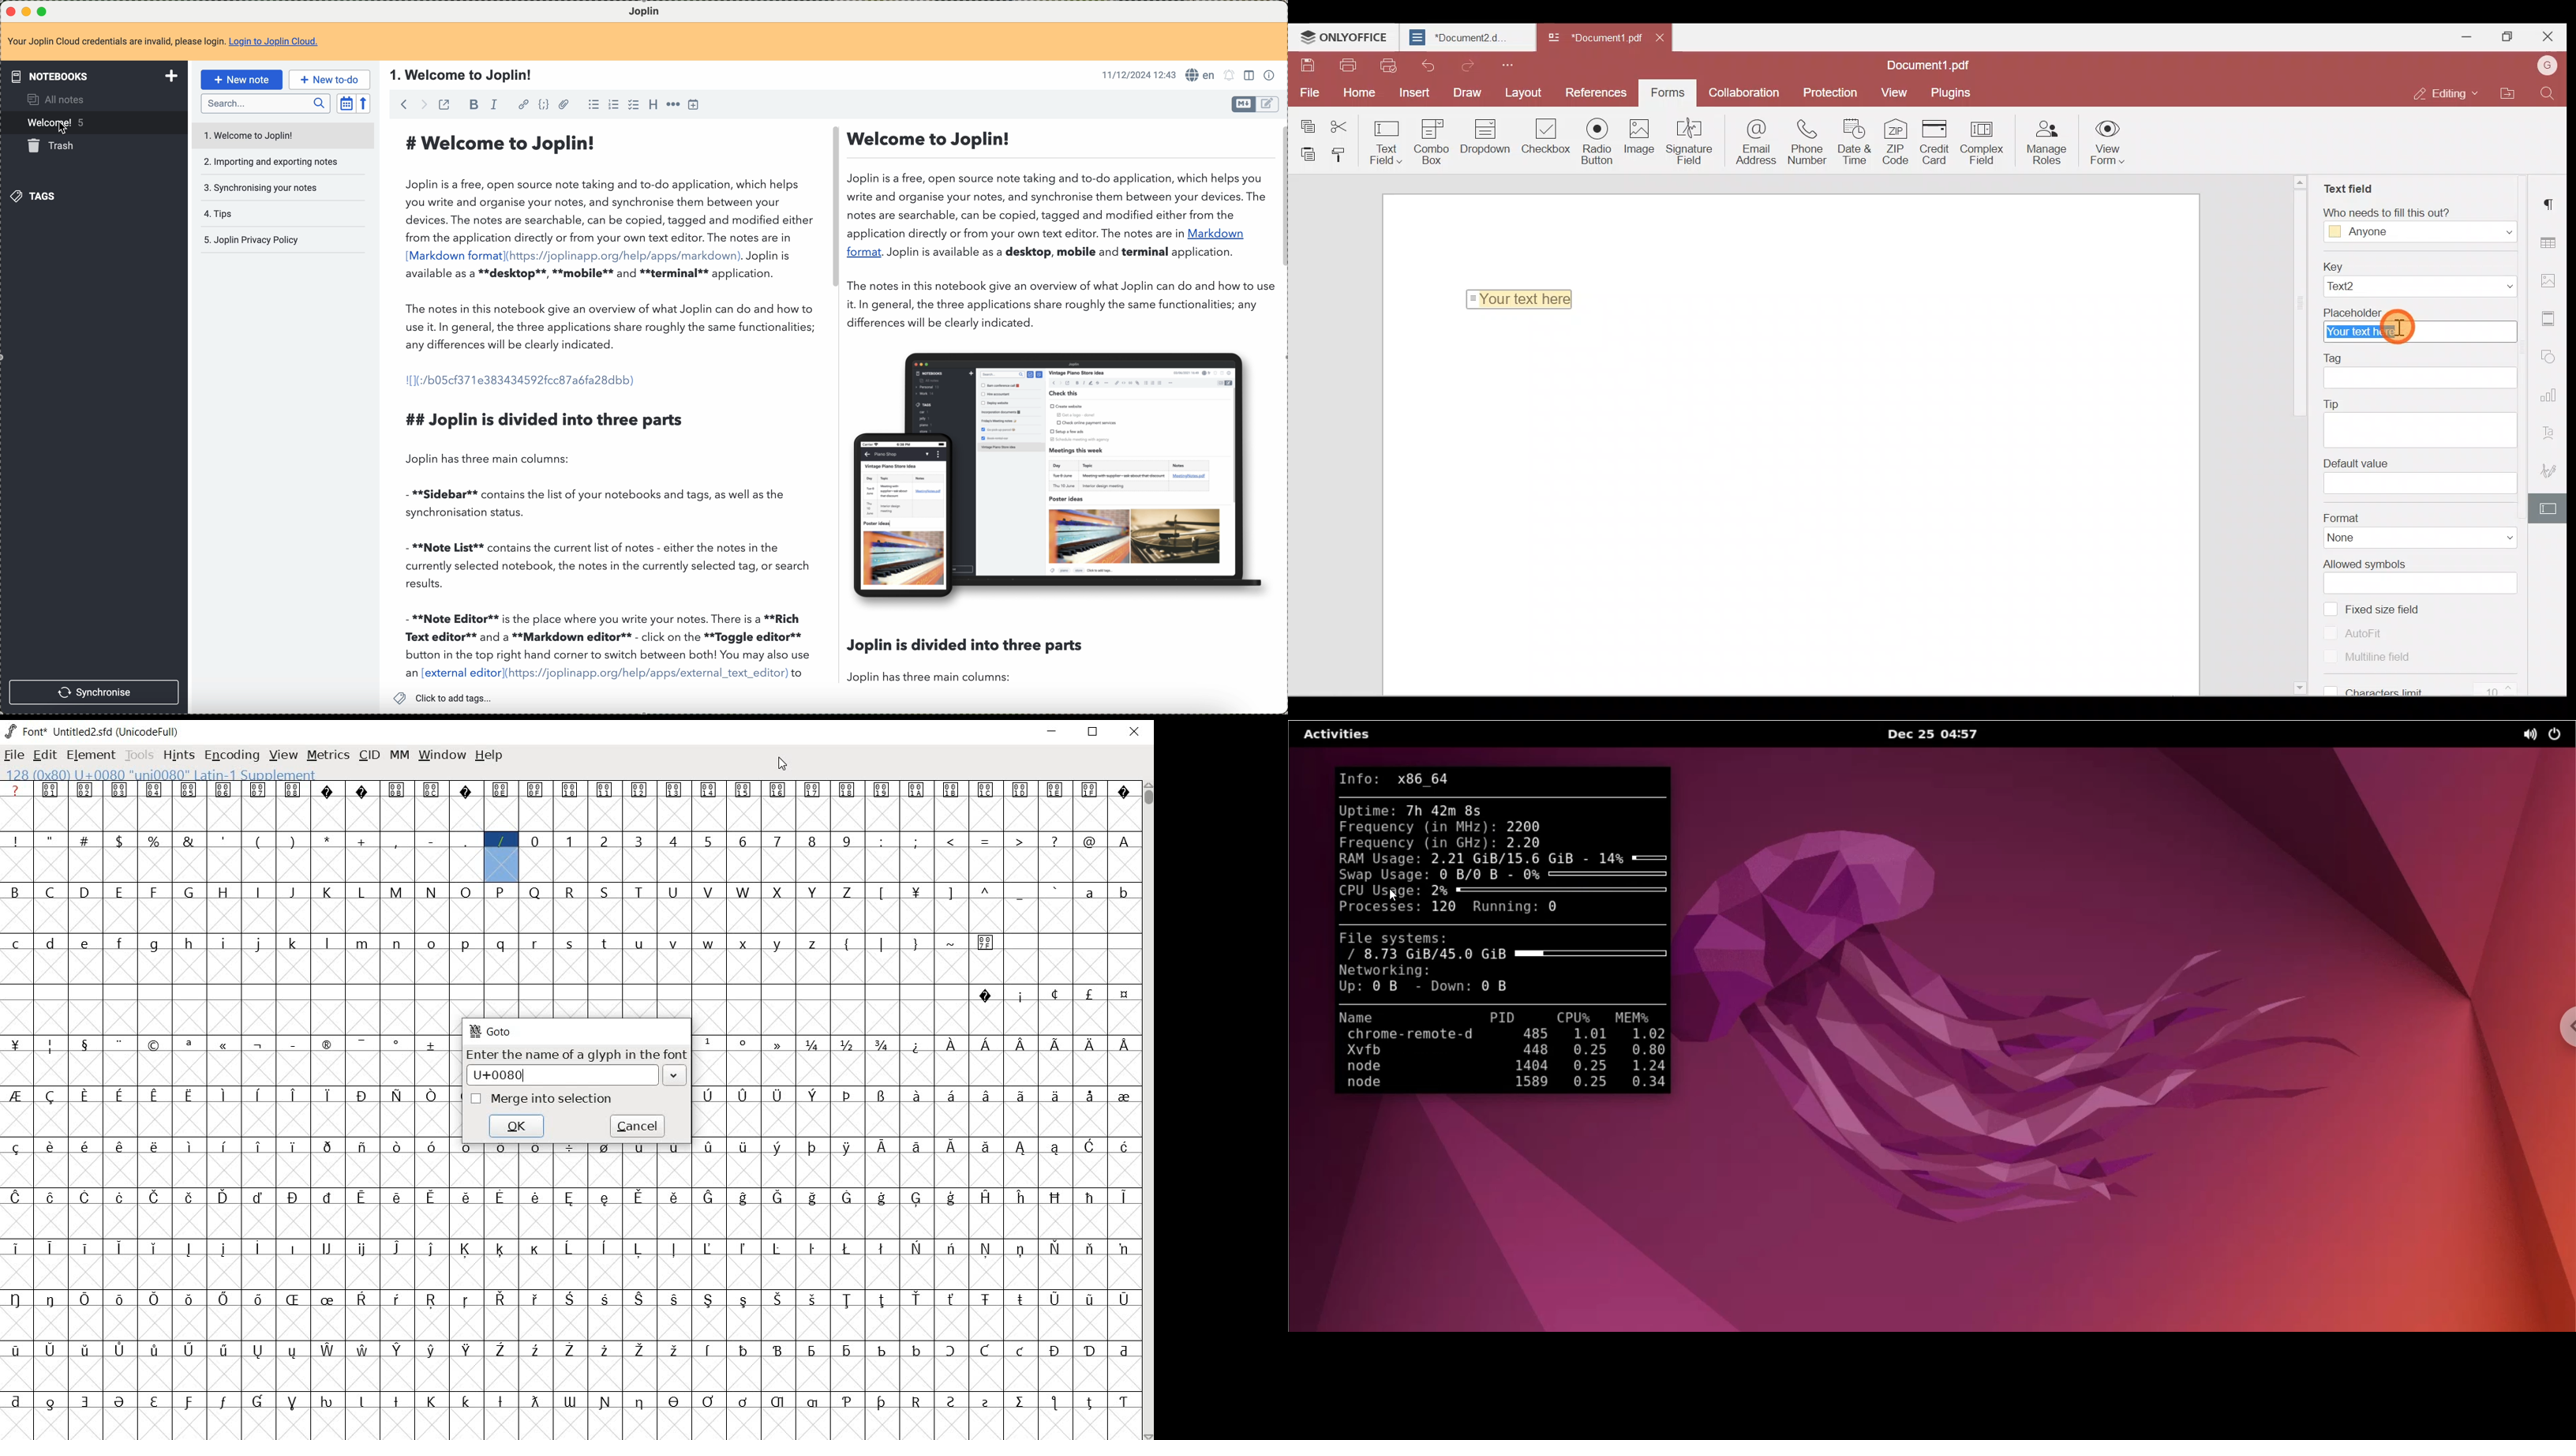 Image resolution: width=2576 pixels, height=1456 pixels. Describe the element at coordinates (259, 1197) in the screenshot. I see `glyph` at that location.